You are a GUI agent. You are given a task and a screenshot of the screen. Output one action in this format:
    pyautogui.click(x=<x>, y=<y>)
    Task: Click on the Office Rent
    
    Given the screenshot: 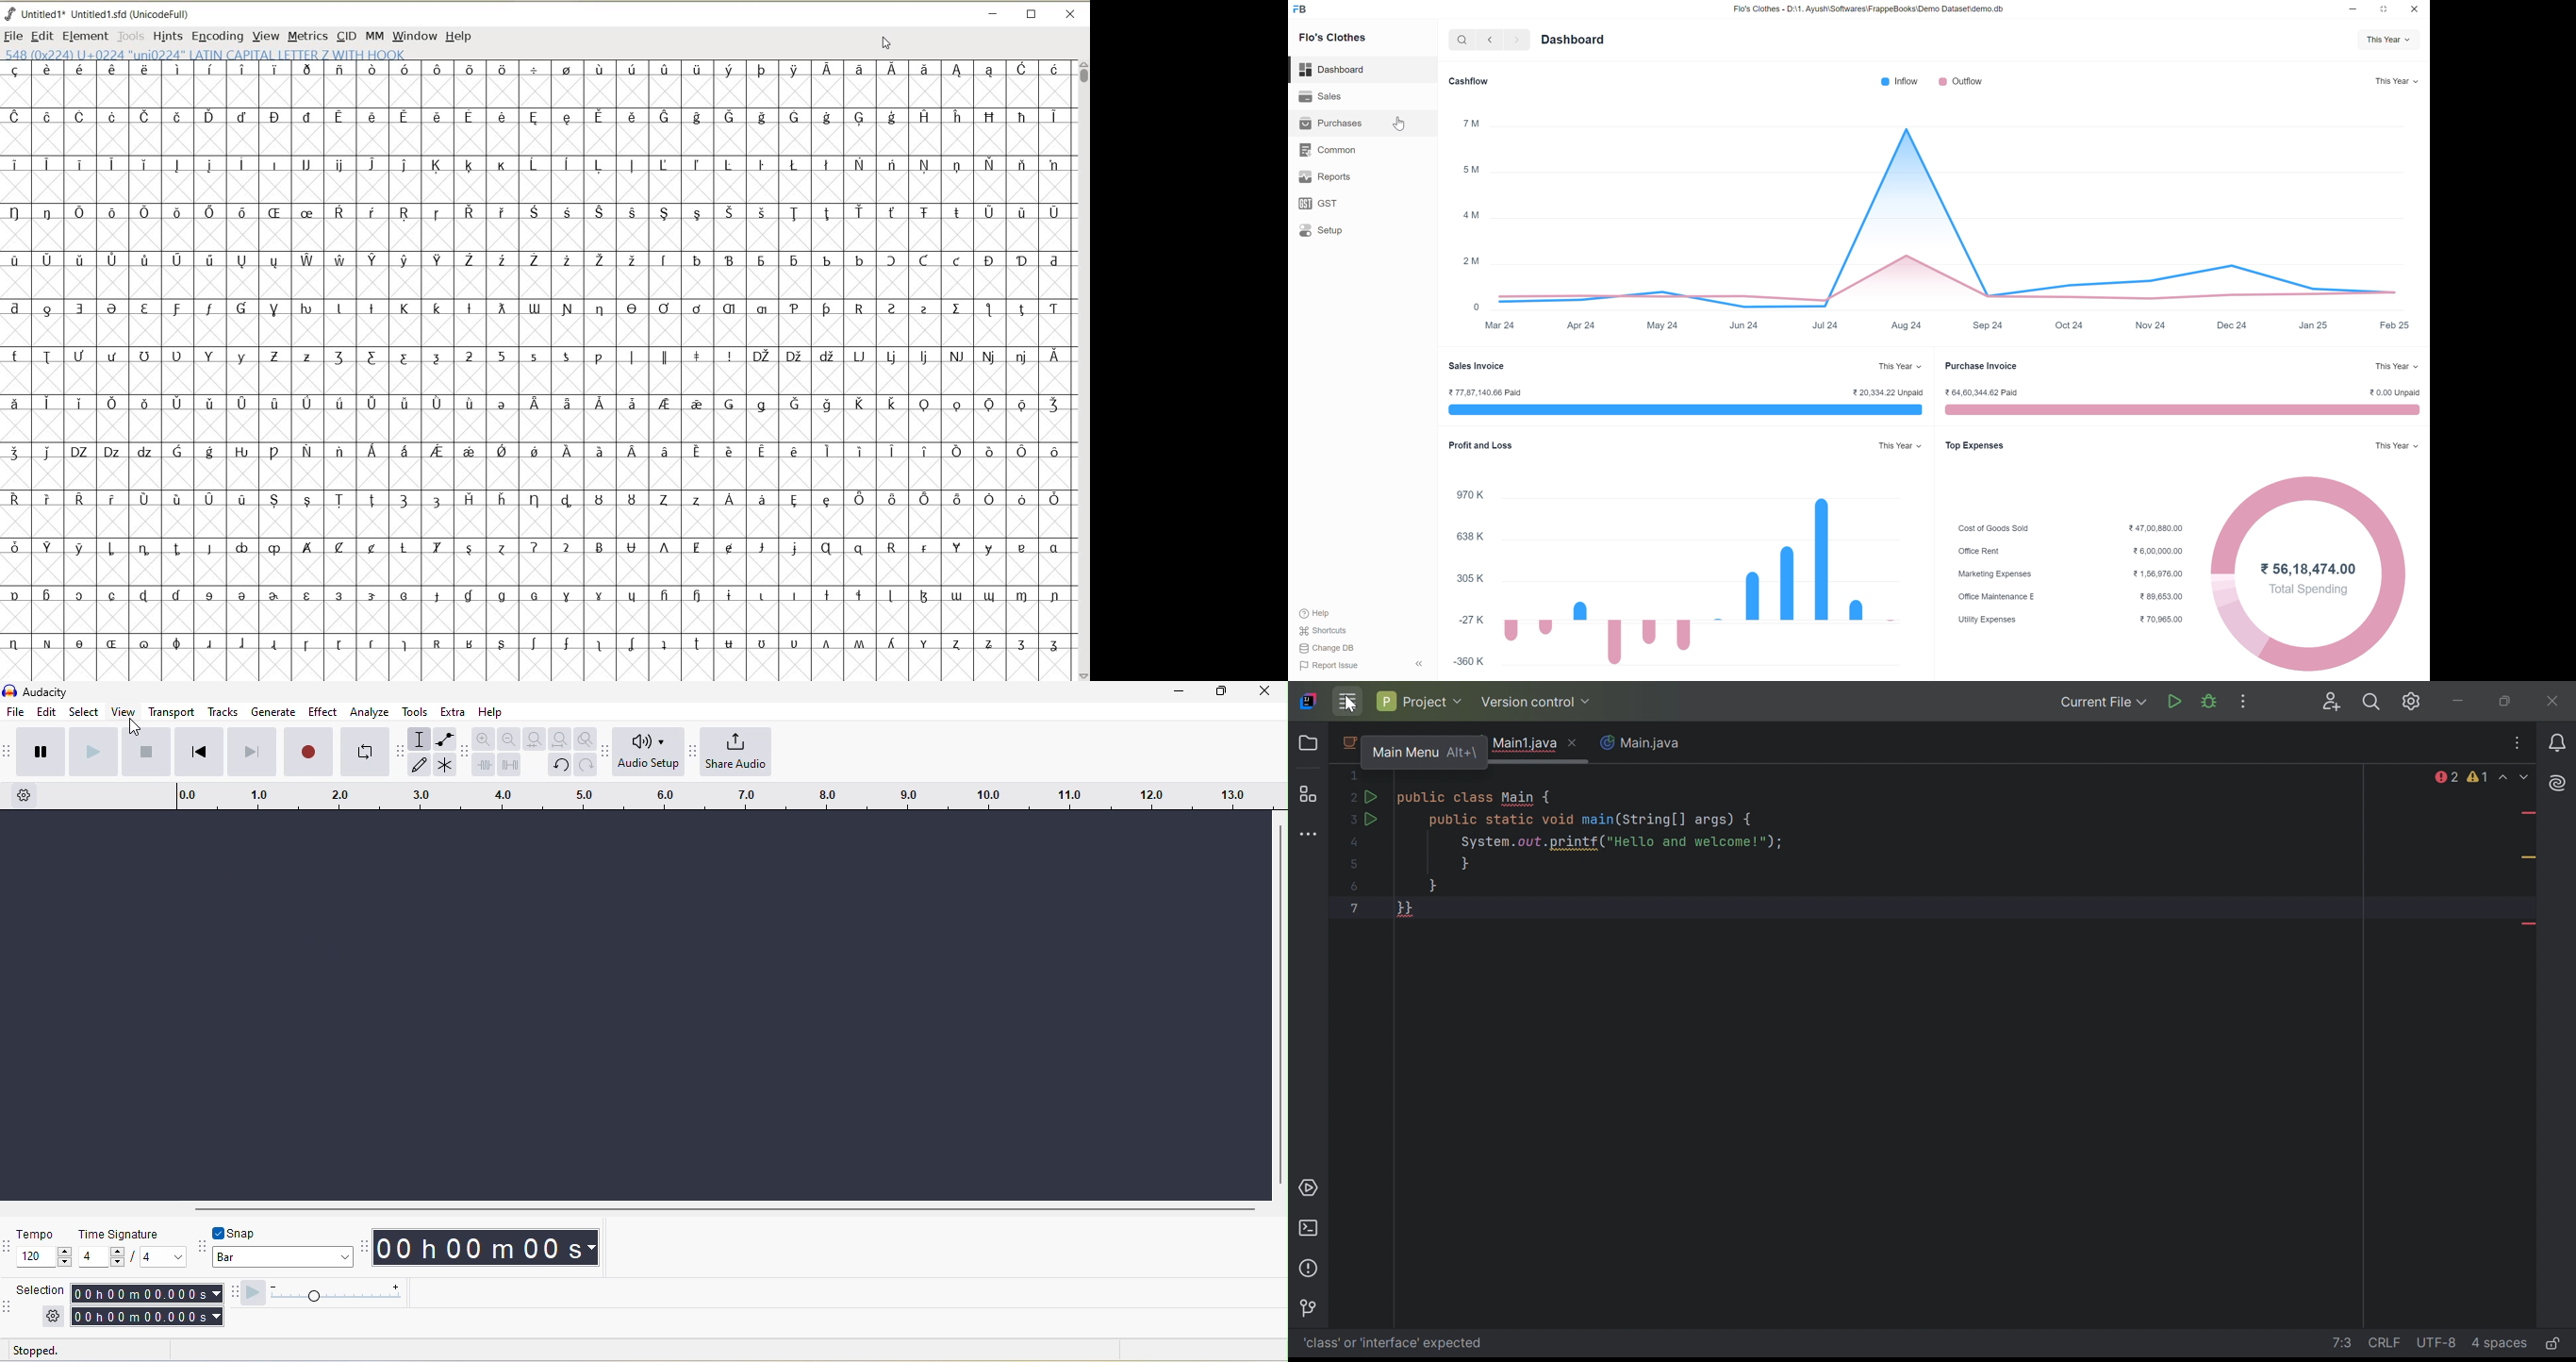 What is the action you would take?
    pyautogui.click(x=1979, y=551)
    